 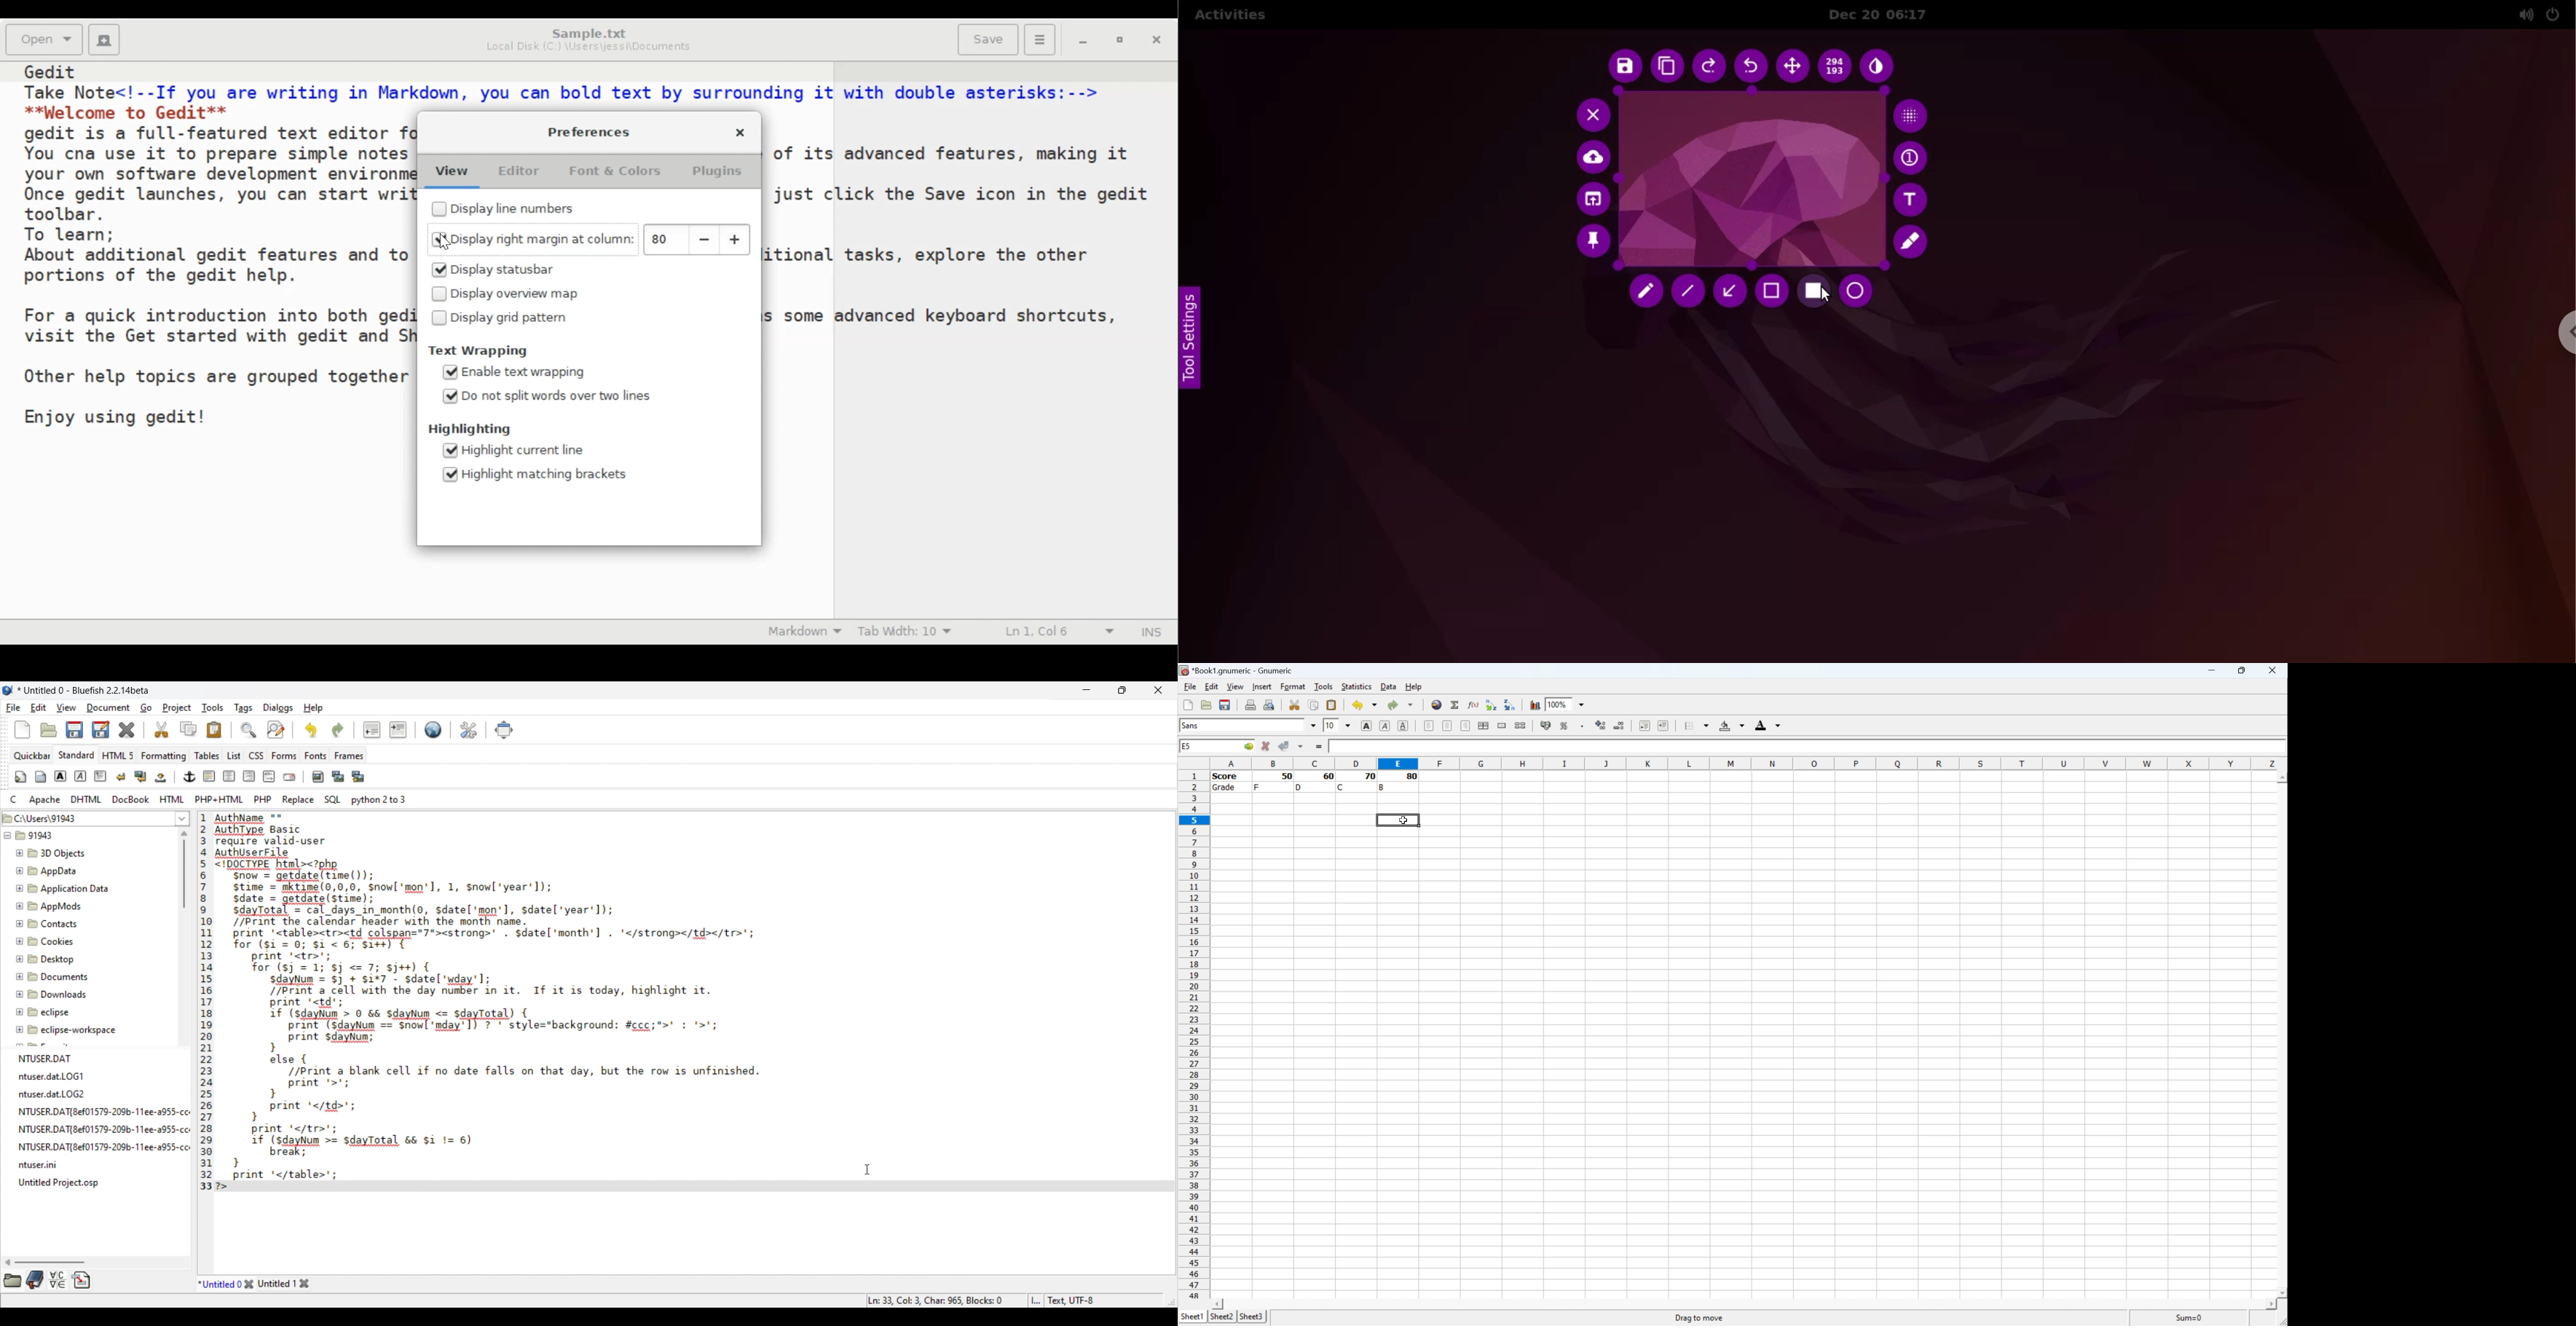 I want to click on Print current file, so click(x=1249, y=705).